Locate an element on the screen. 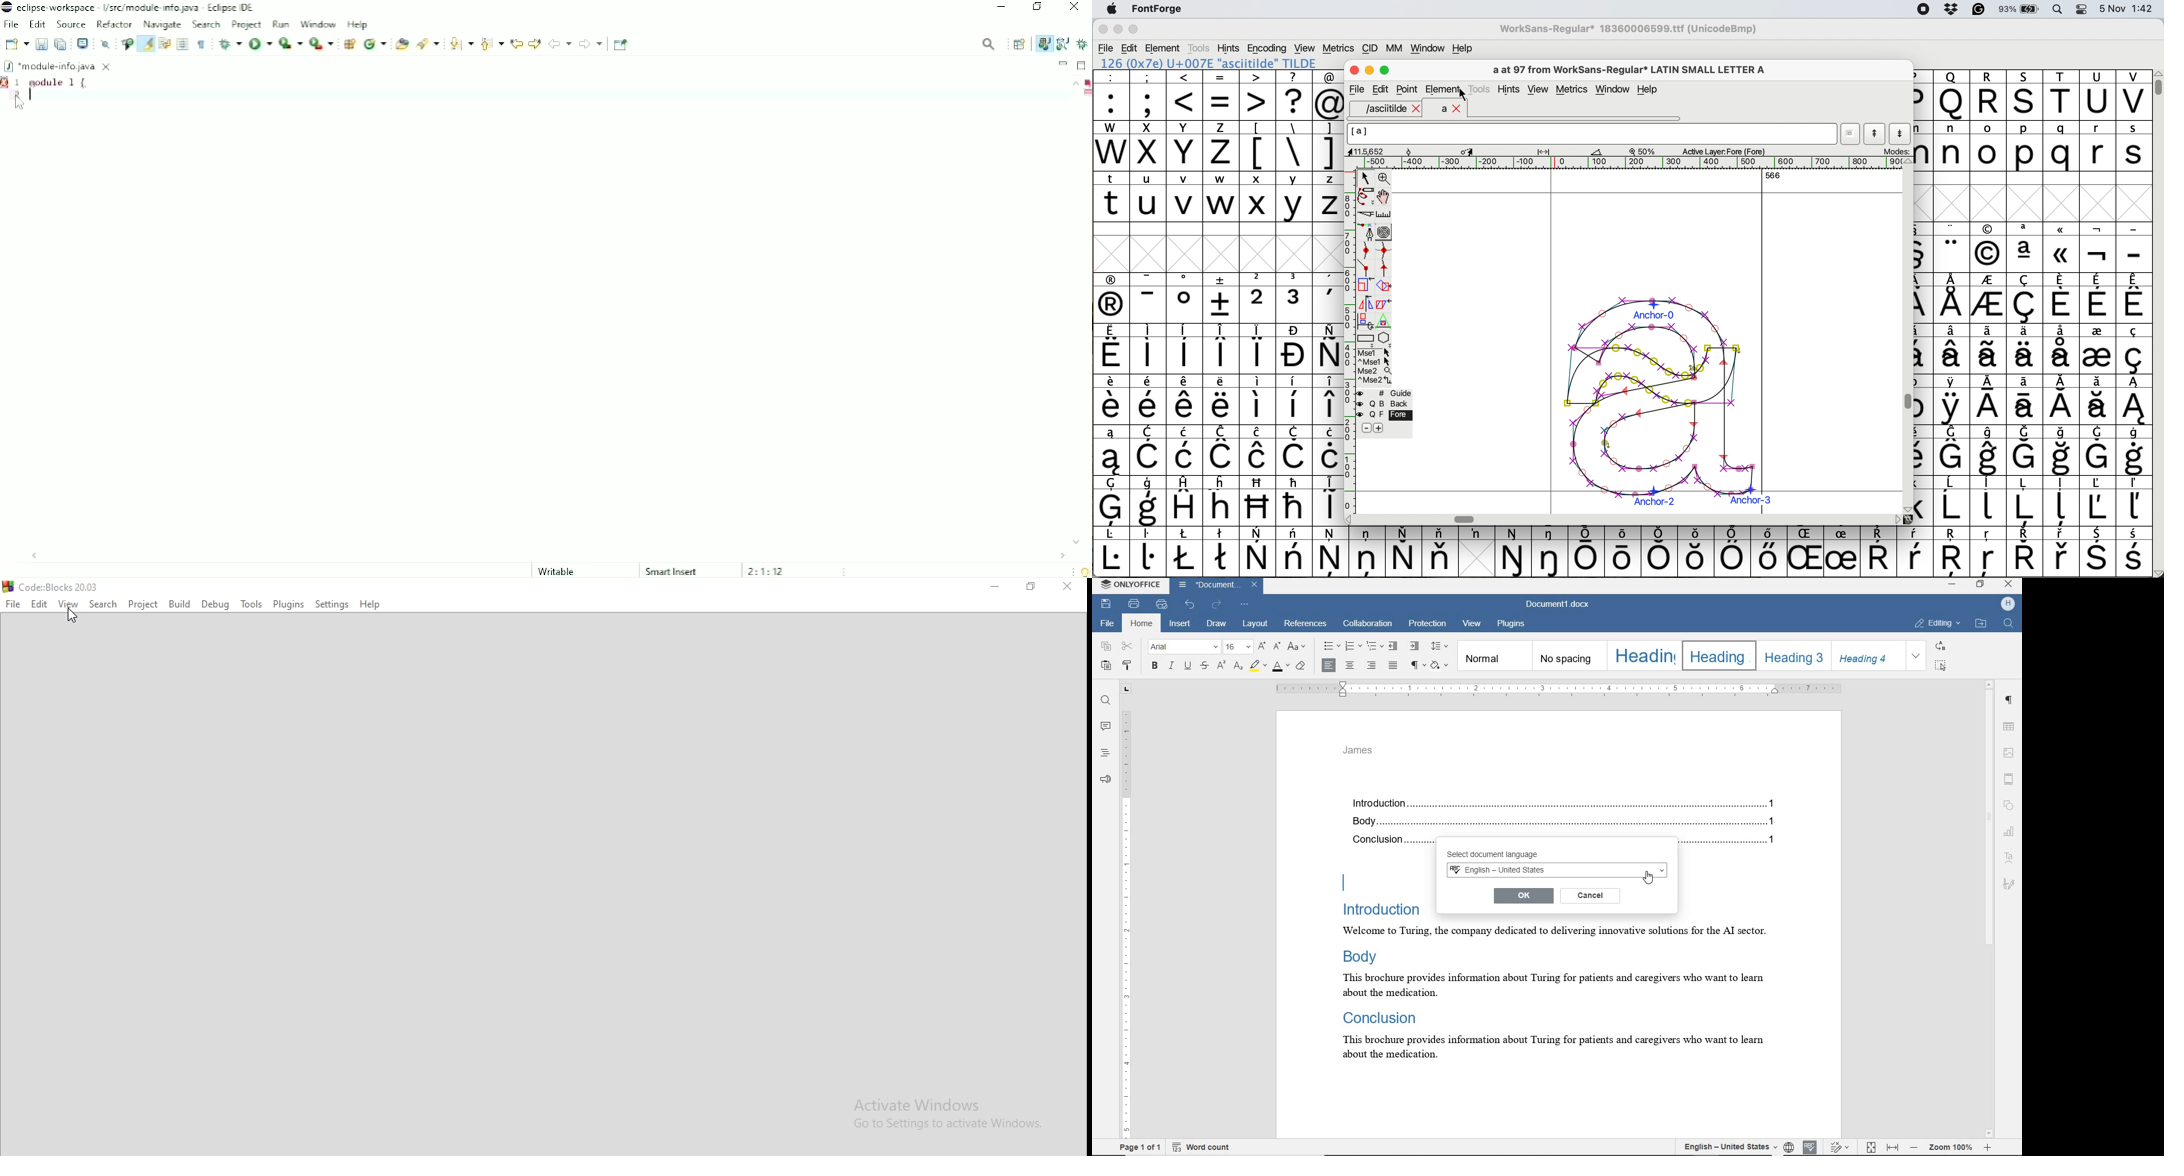  Help is located at coordinates (370, 603).